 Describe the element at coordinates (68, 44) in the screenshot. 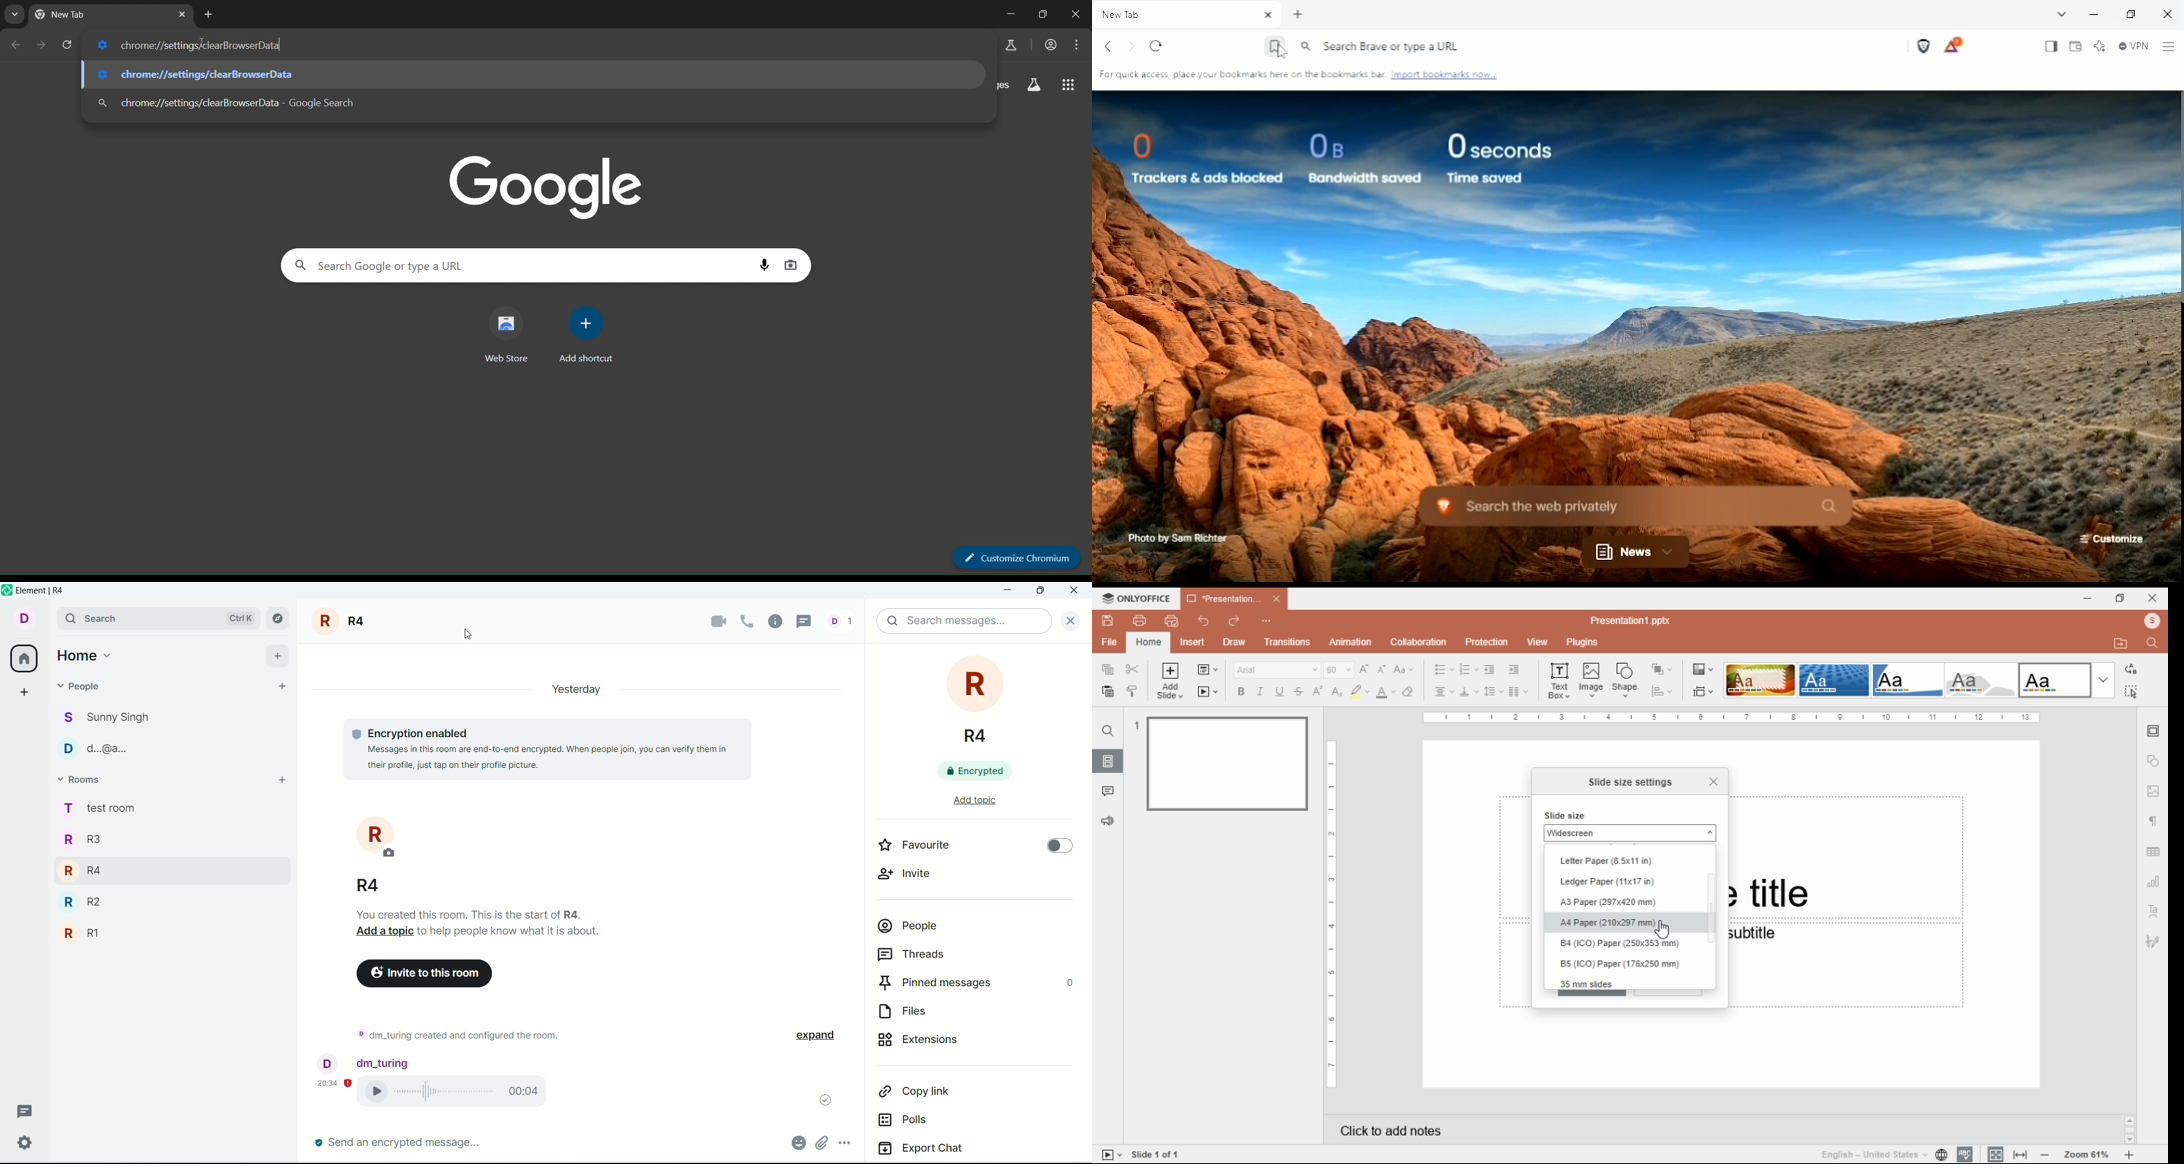

I see `reload` at that location.